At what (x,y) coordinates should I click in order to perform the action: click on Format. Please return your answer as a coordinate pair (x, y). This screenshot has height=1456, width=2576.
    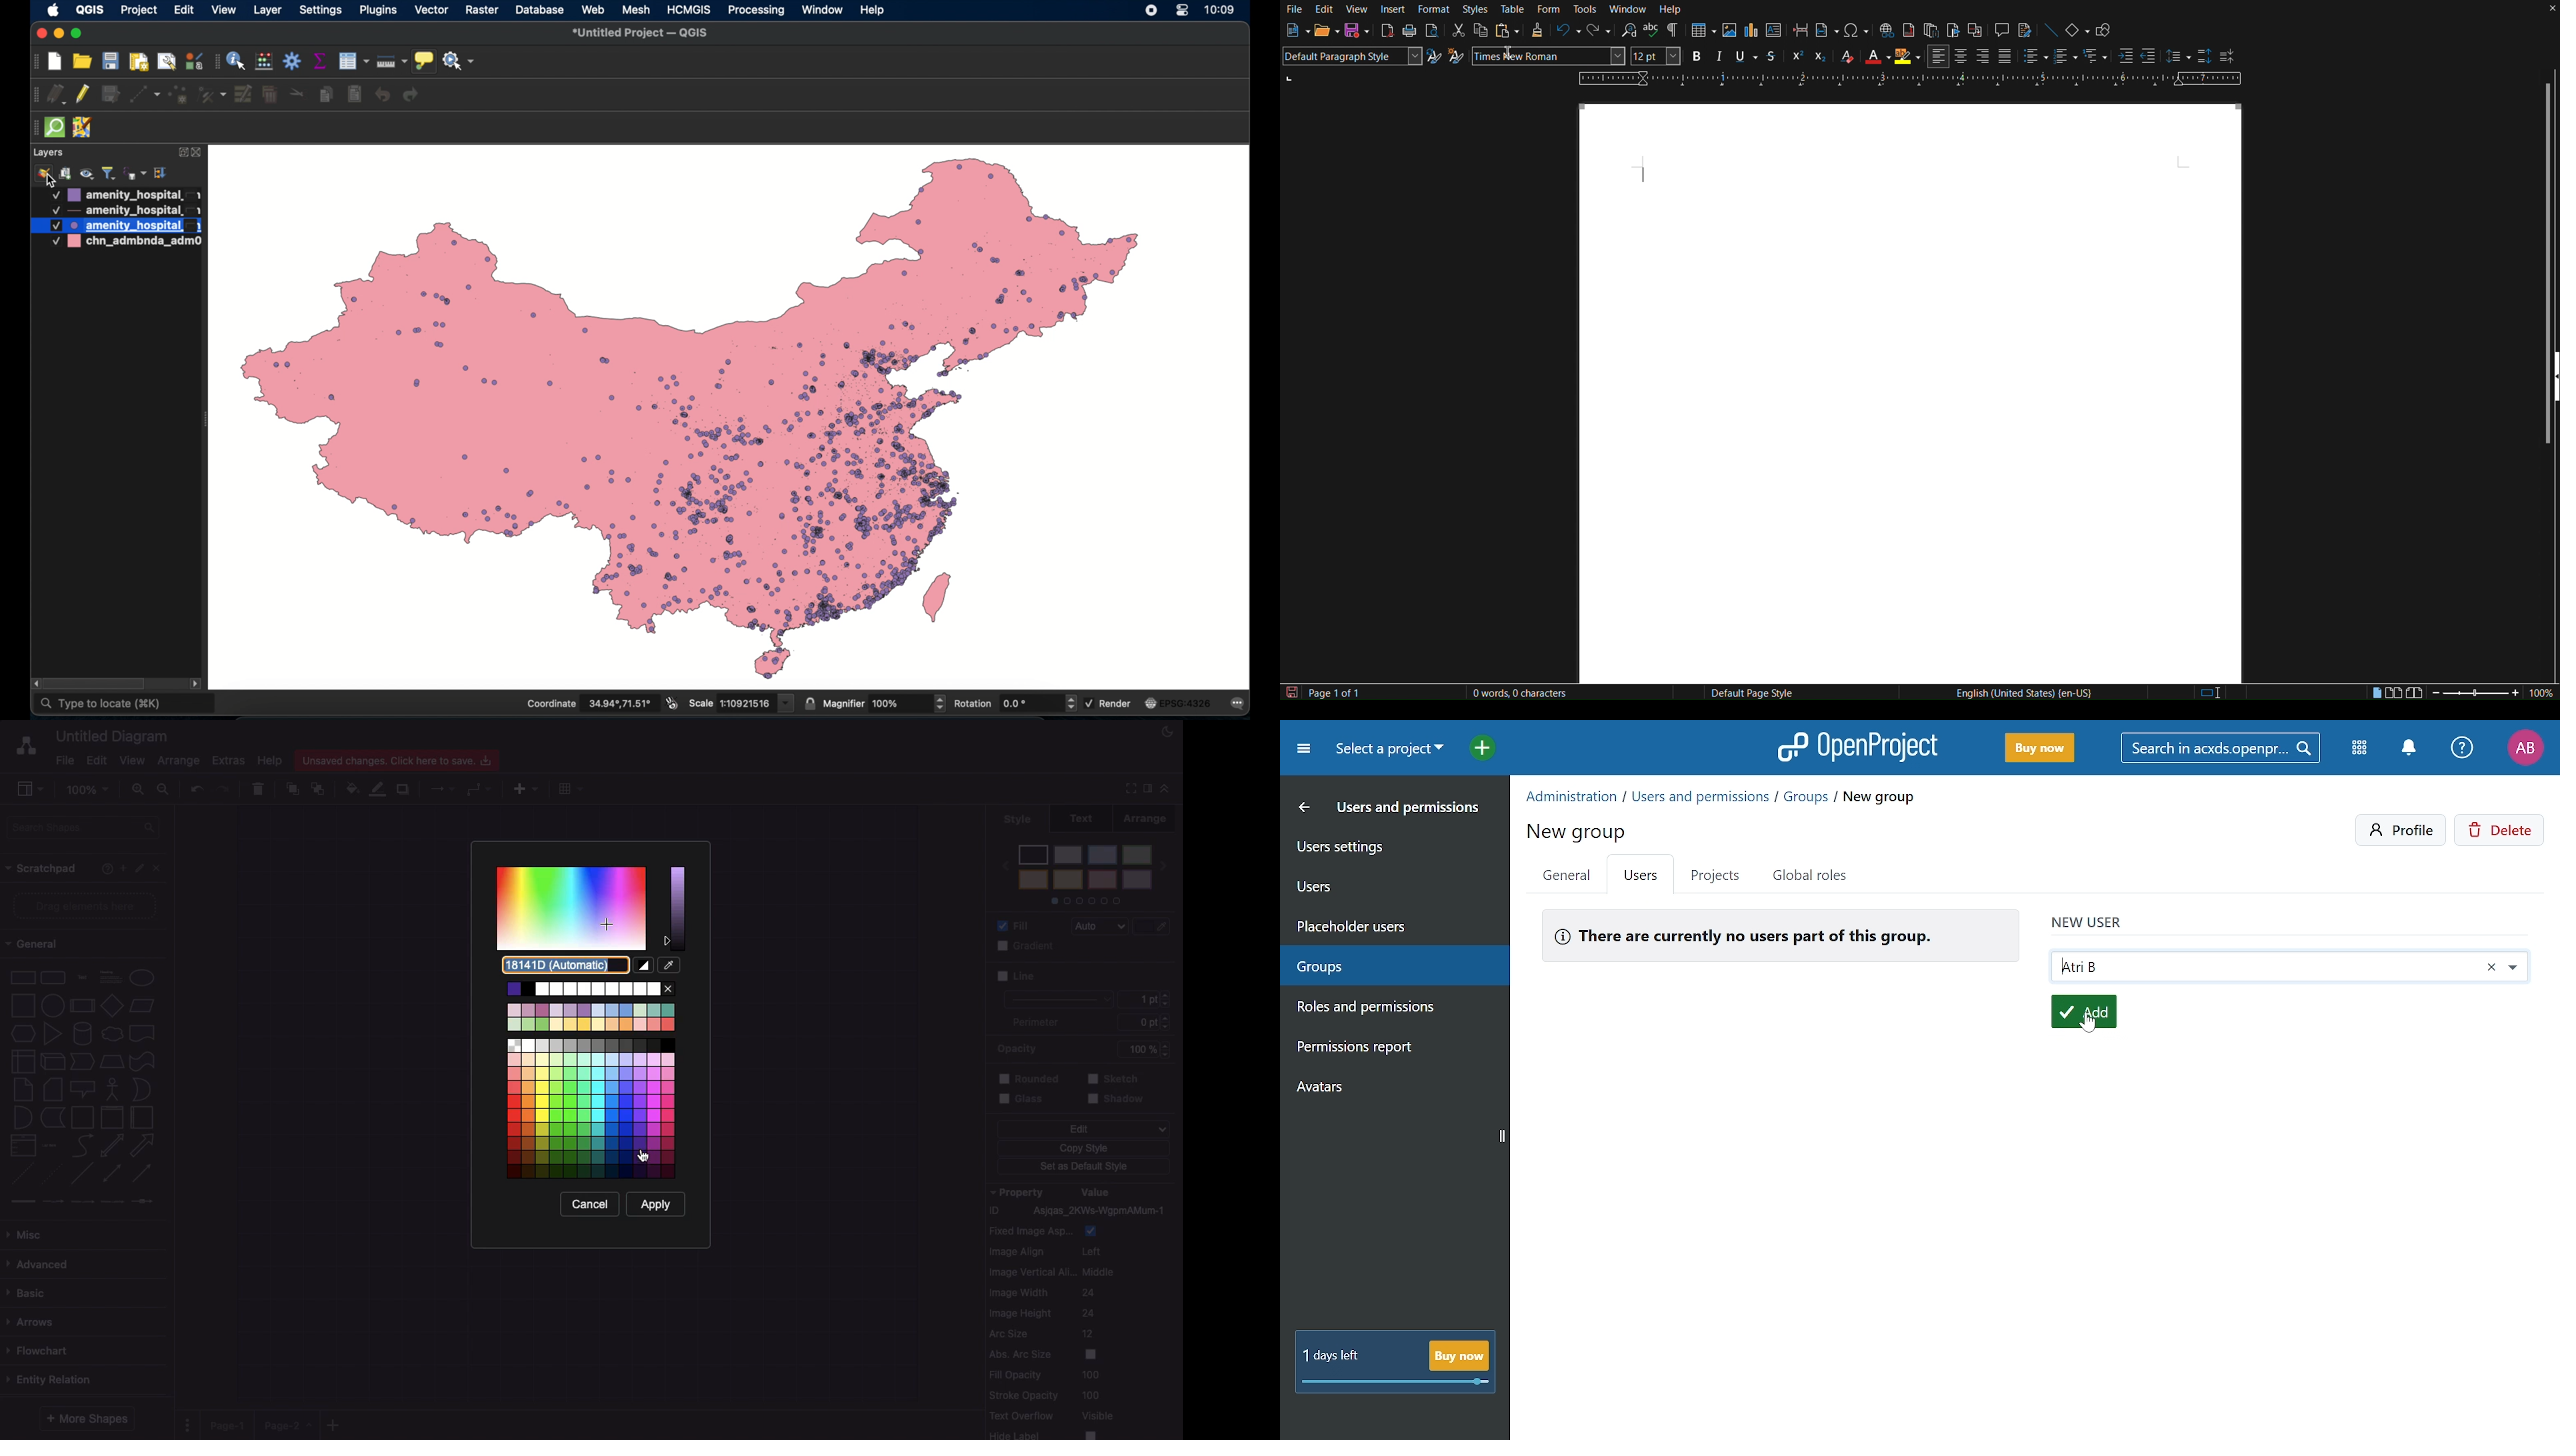
    Looking at the image, I should click on (1431, 9).